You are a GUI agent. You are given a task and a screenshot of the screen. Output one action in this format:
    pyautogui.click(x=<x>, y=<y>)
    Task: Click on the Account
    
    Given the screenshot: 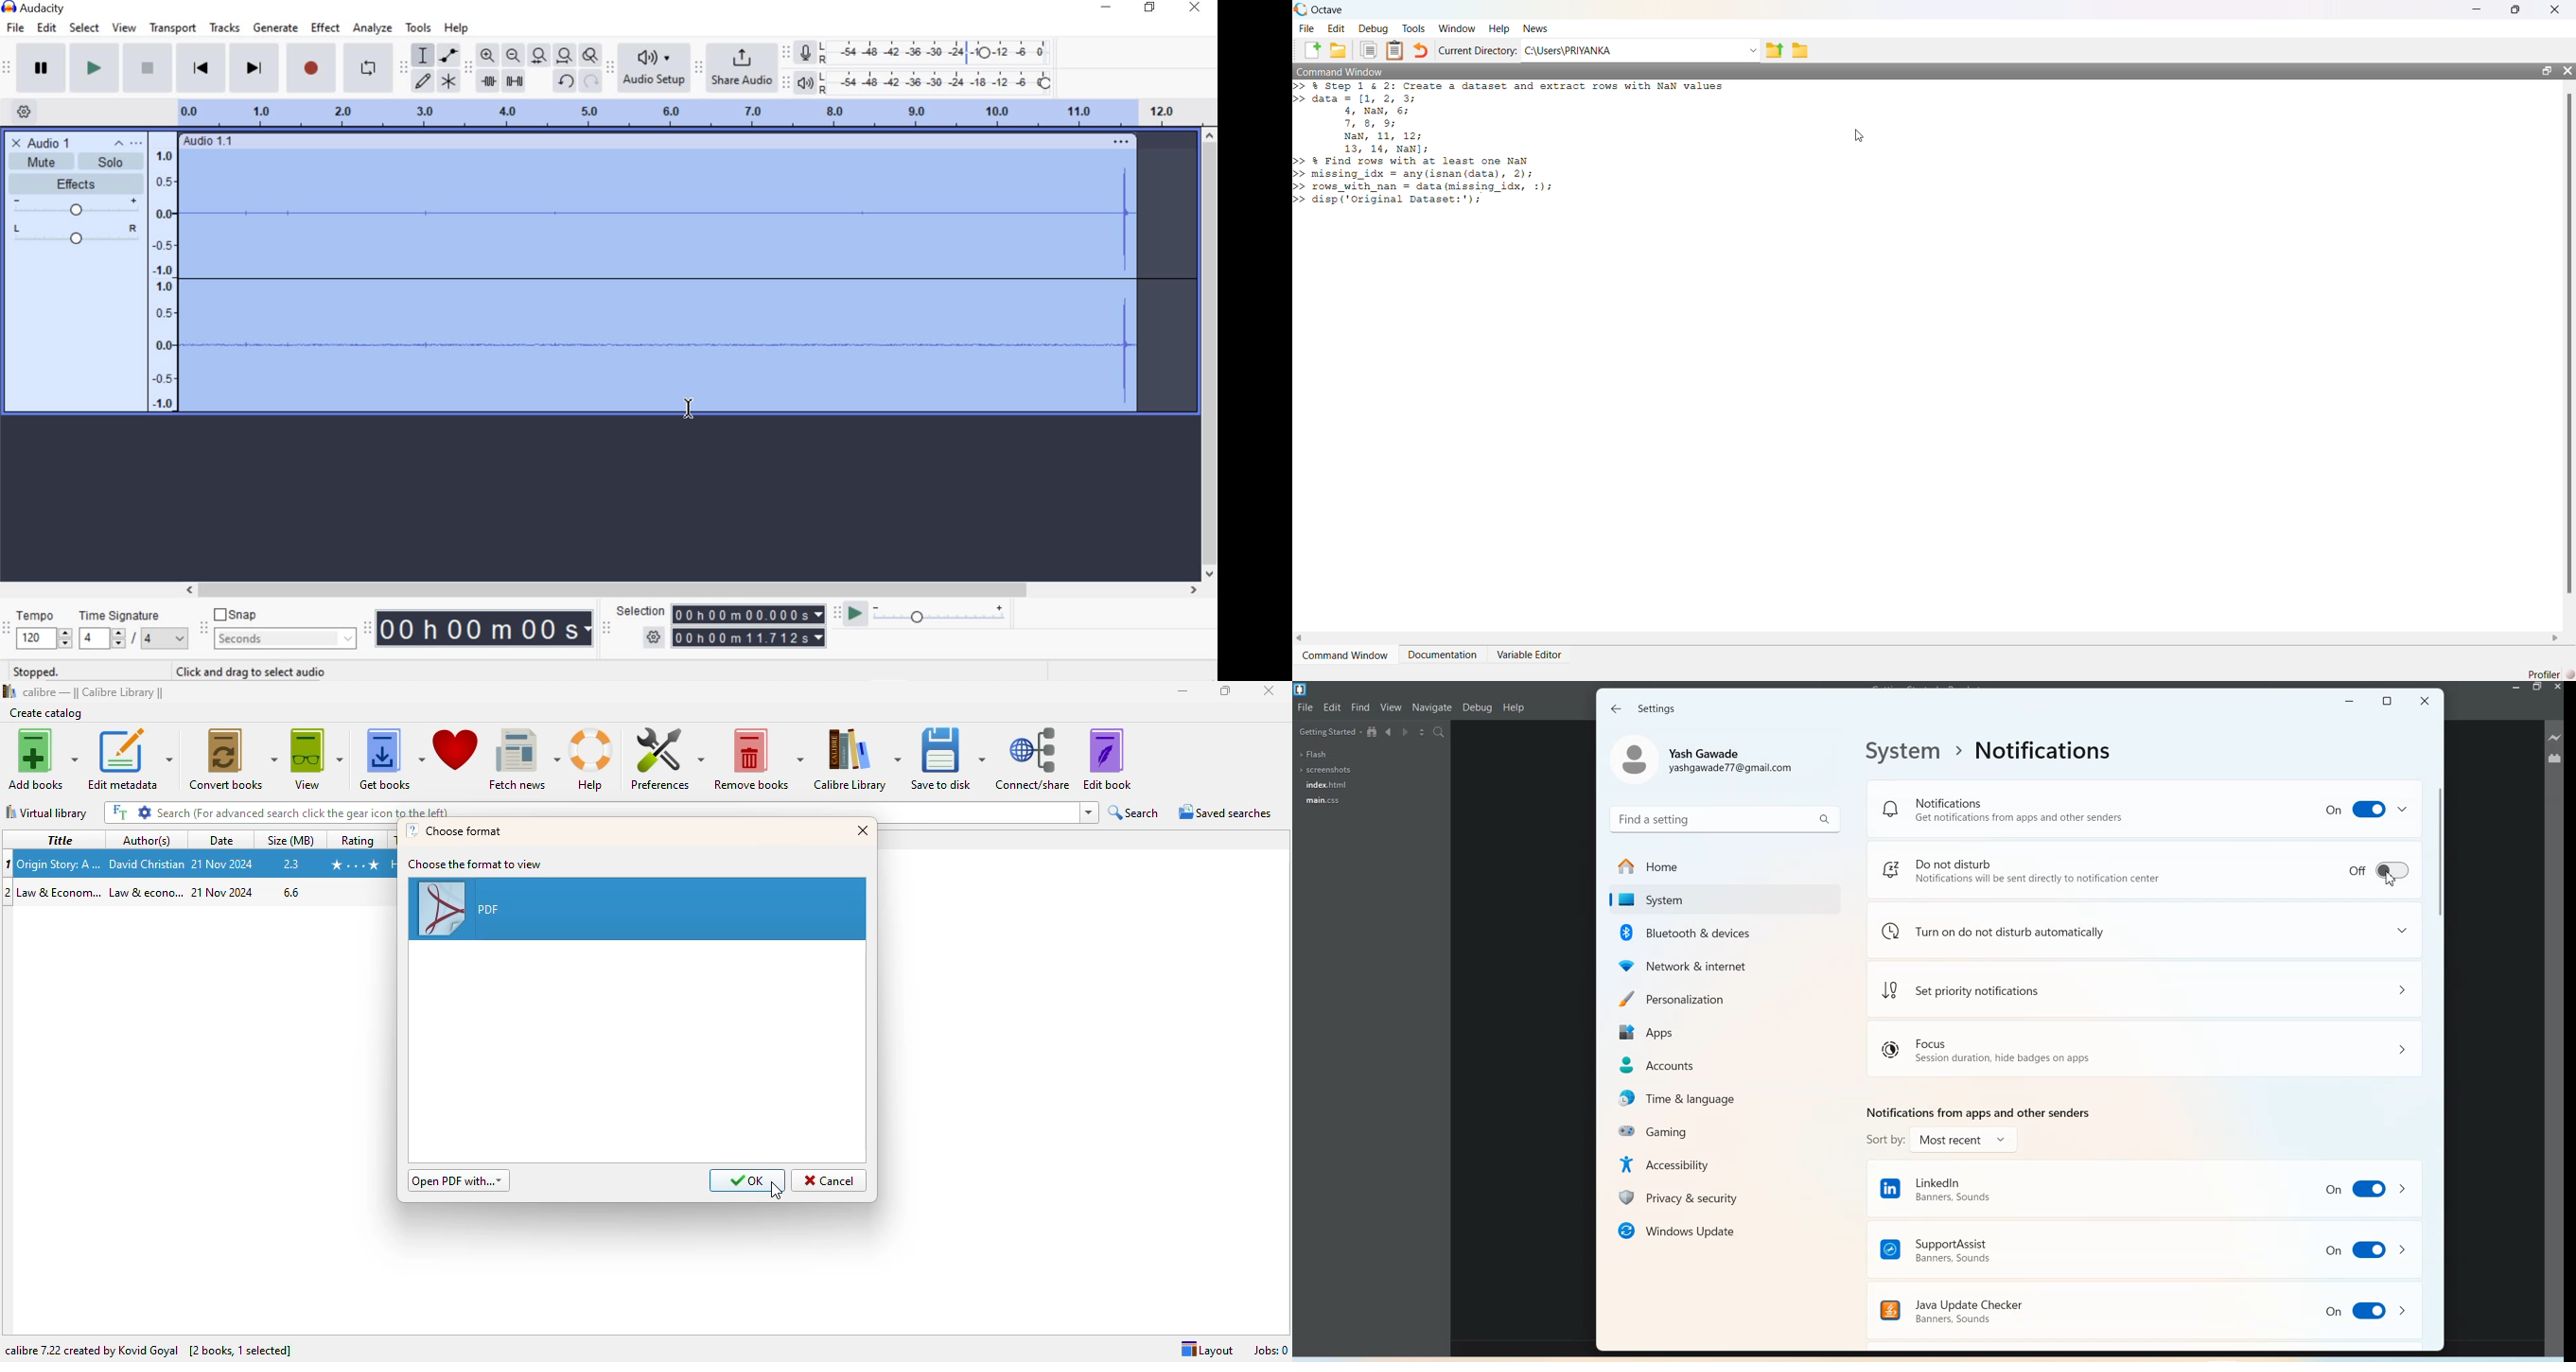 What is the action you would take?
    pyautogui.click(x=1706, y=760)
    